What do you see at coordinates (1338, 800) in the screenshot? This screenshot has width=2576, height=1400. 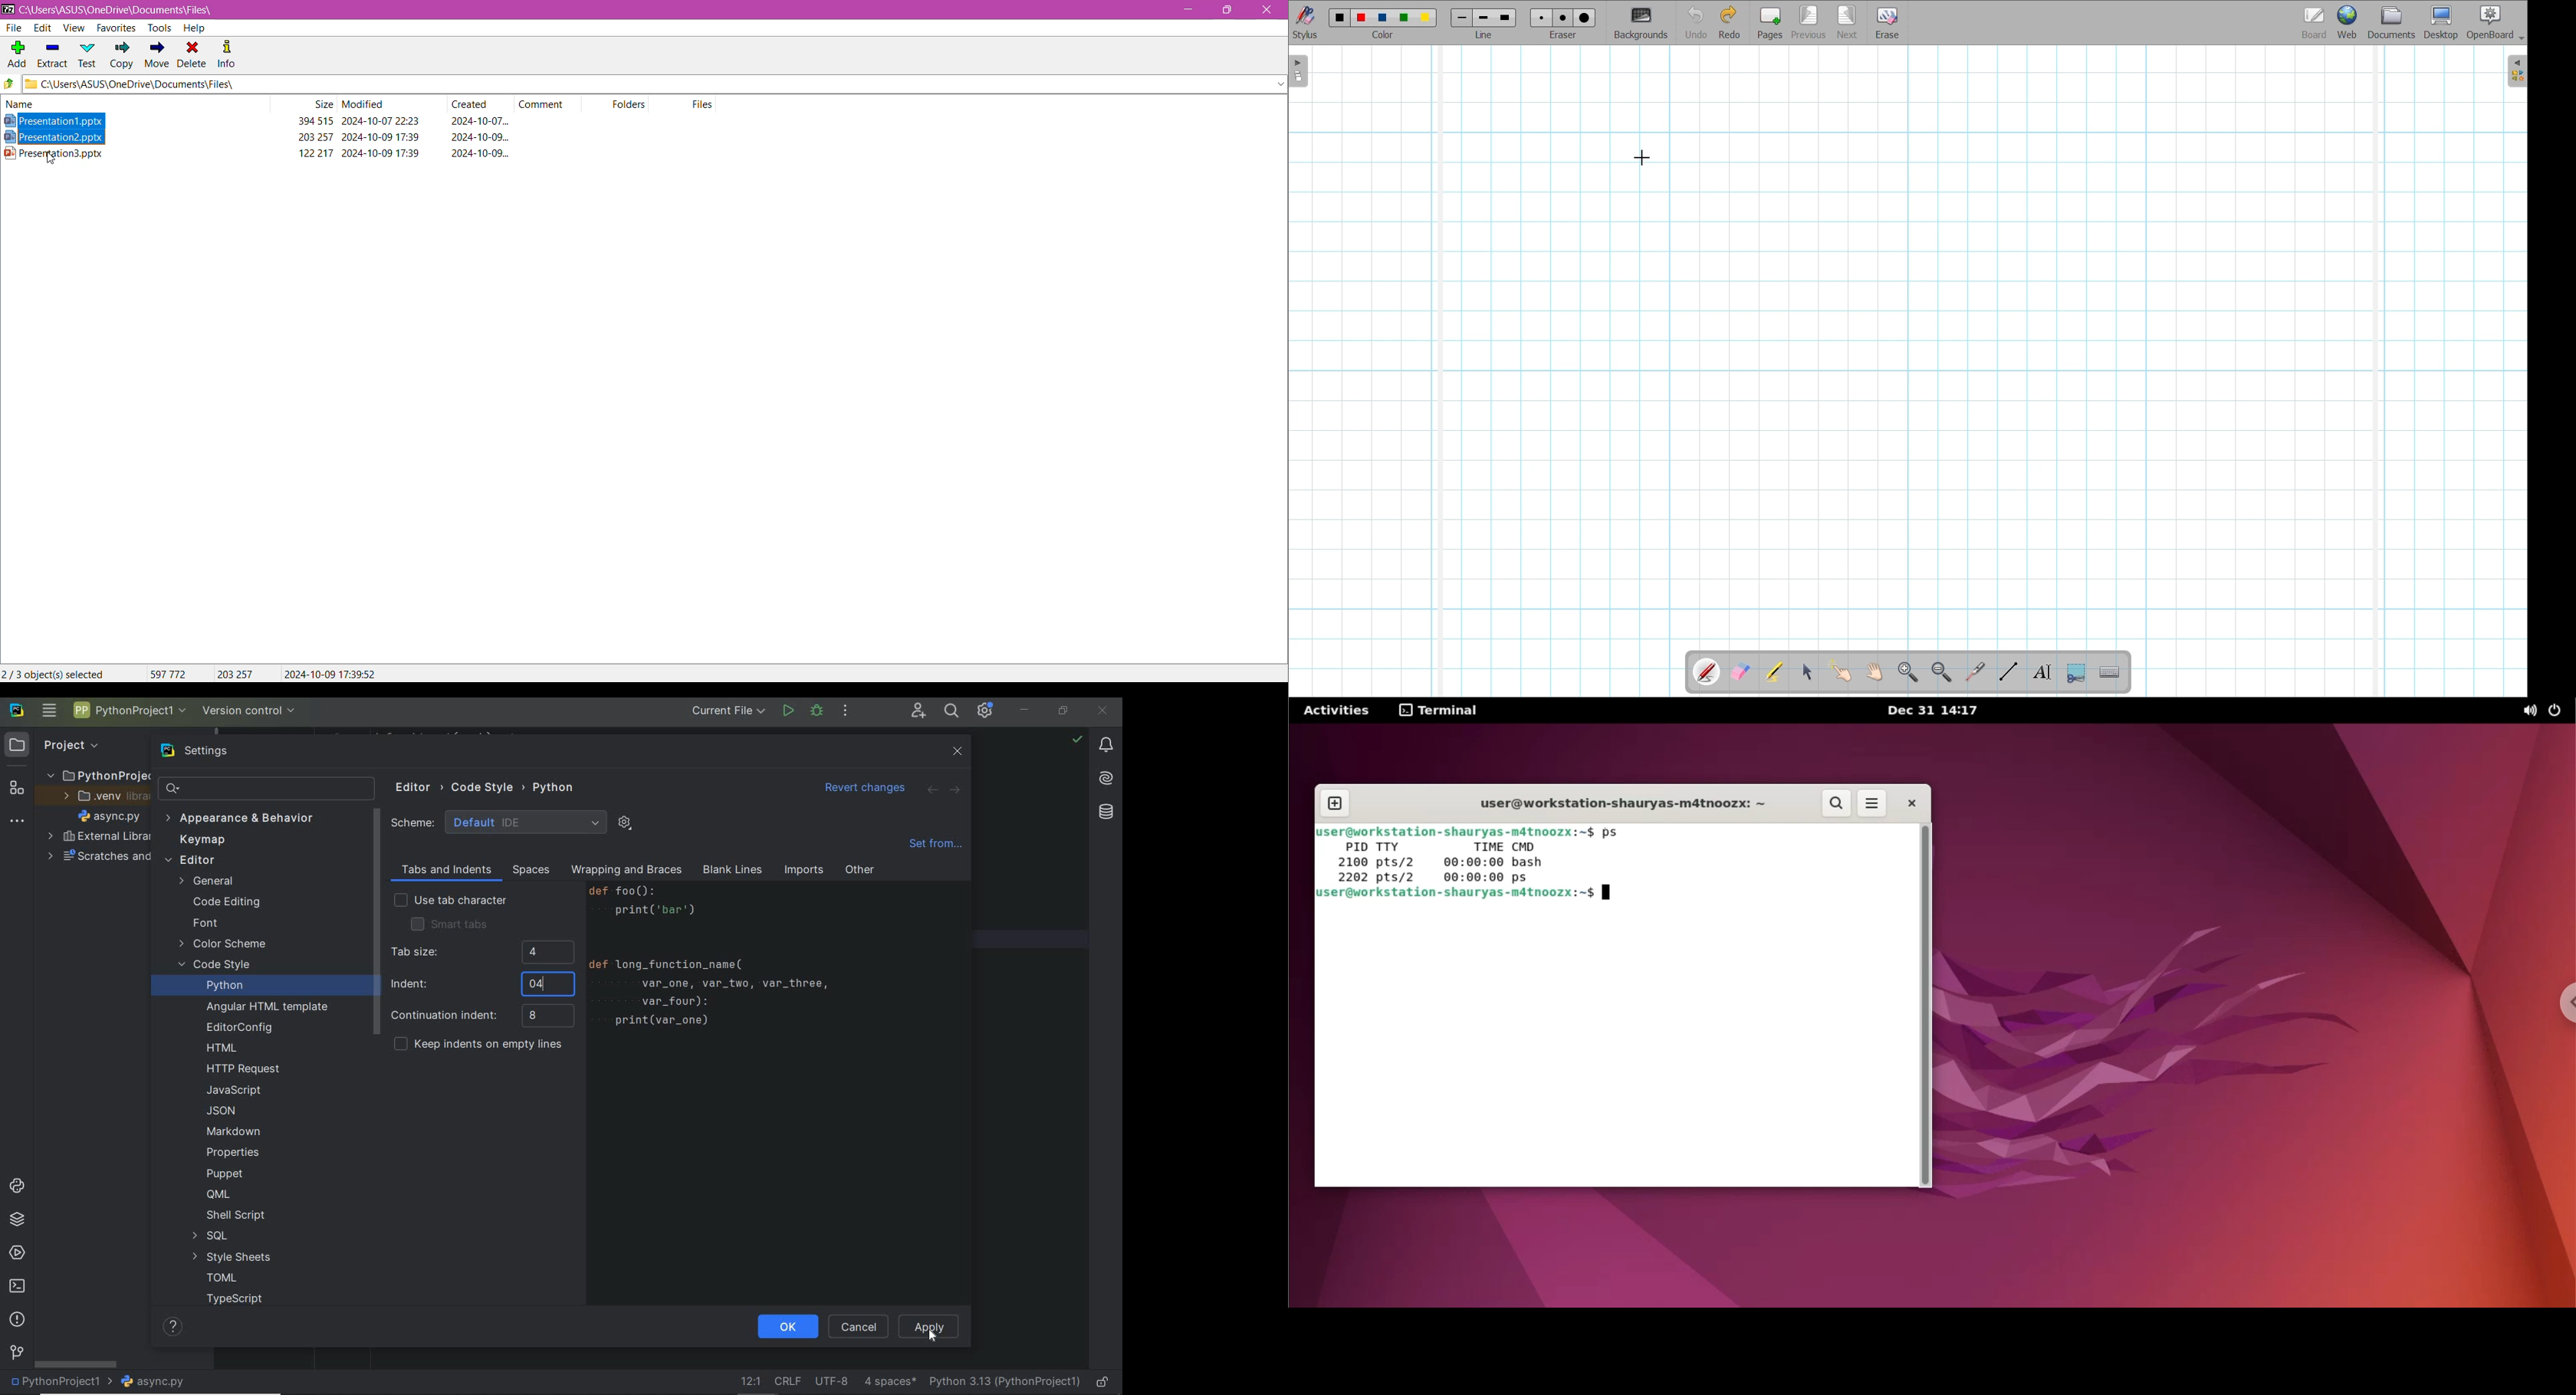 I see `new tab` at bounding box center [1338, 800].